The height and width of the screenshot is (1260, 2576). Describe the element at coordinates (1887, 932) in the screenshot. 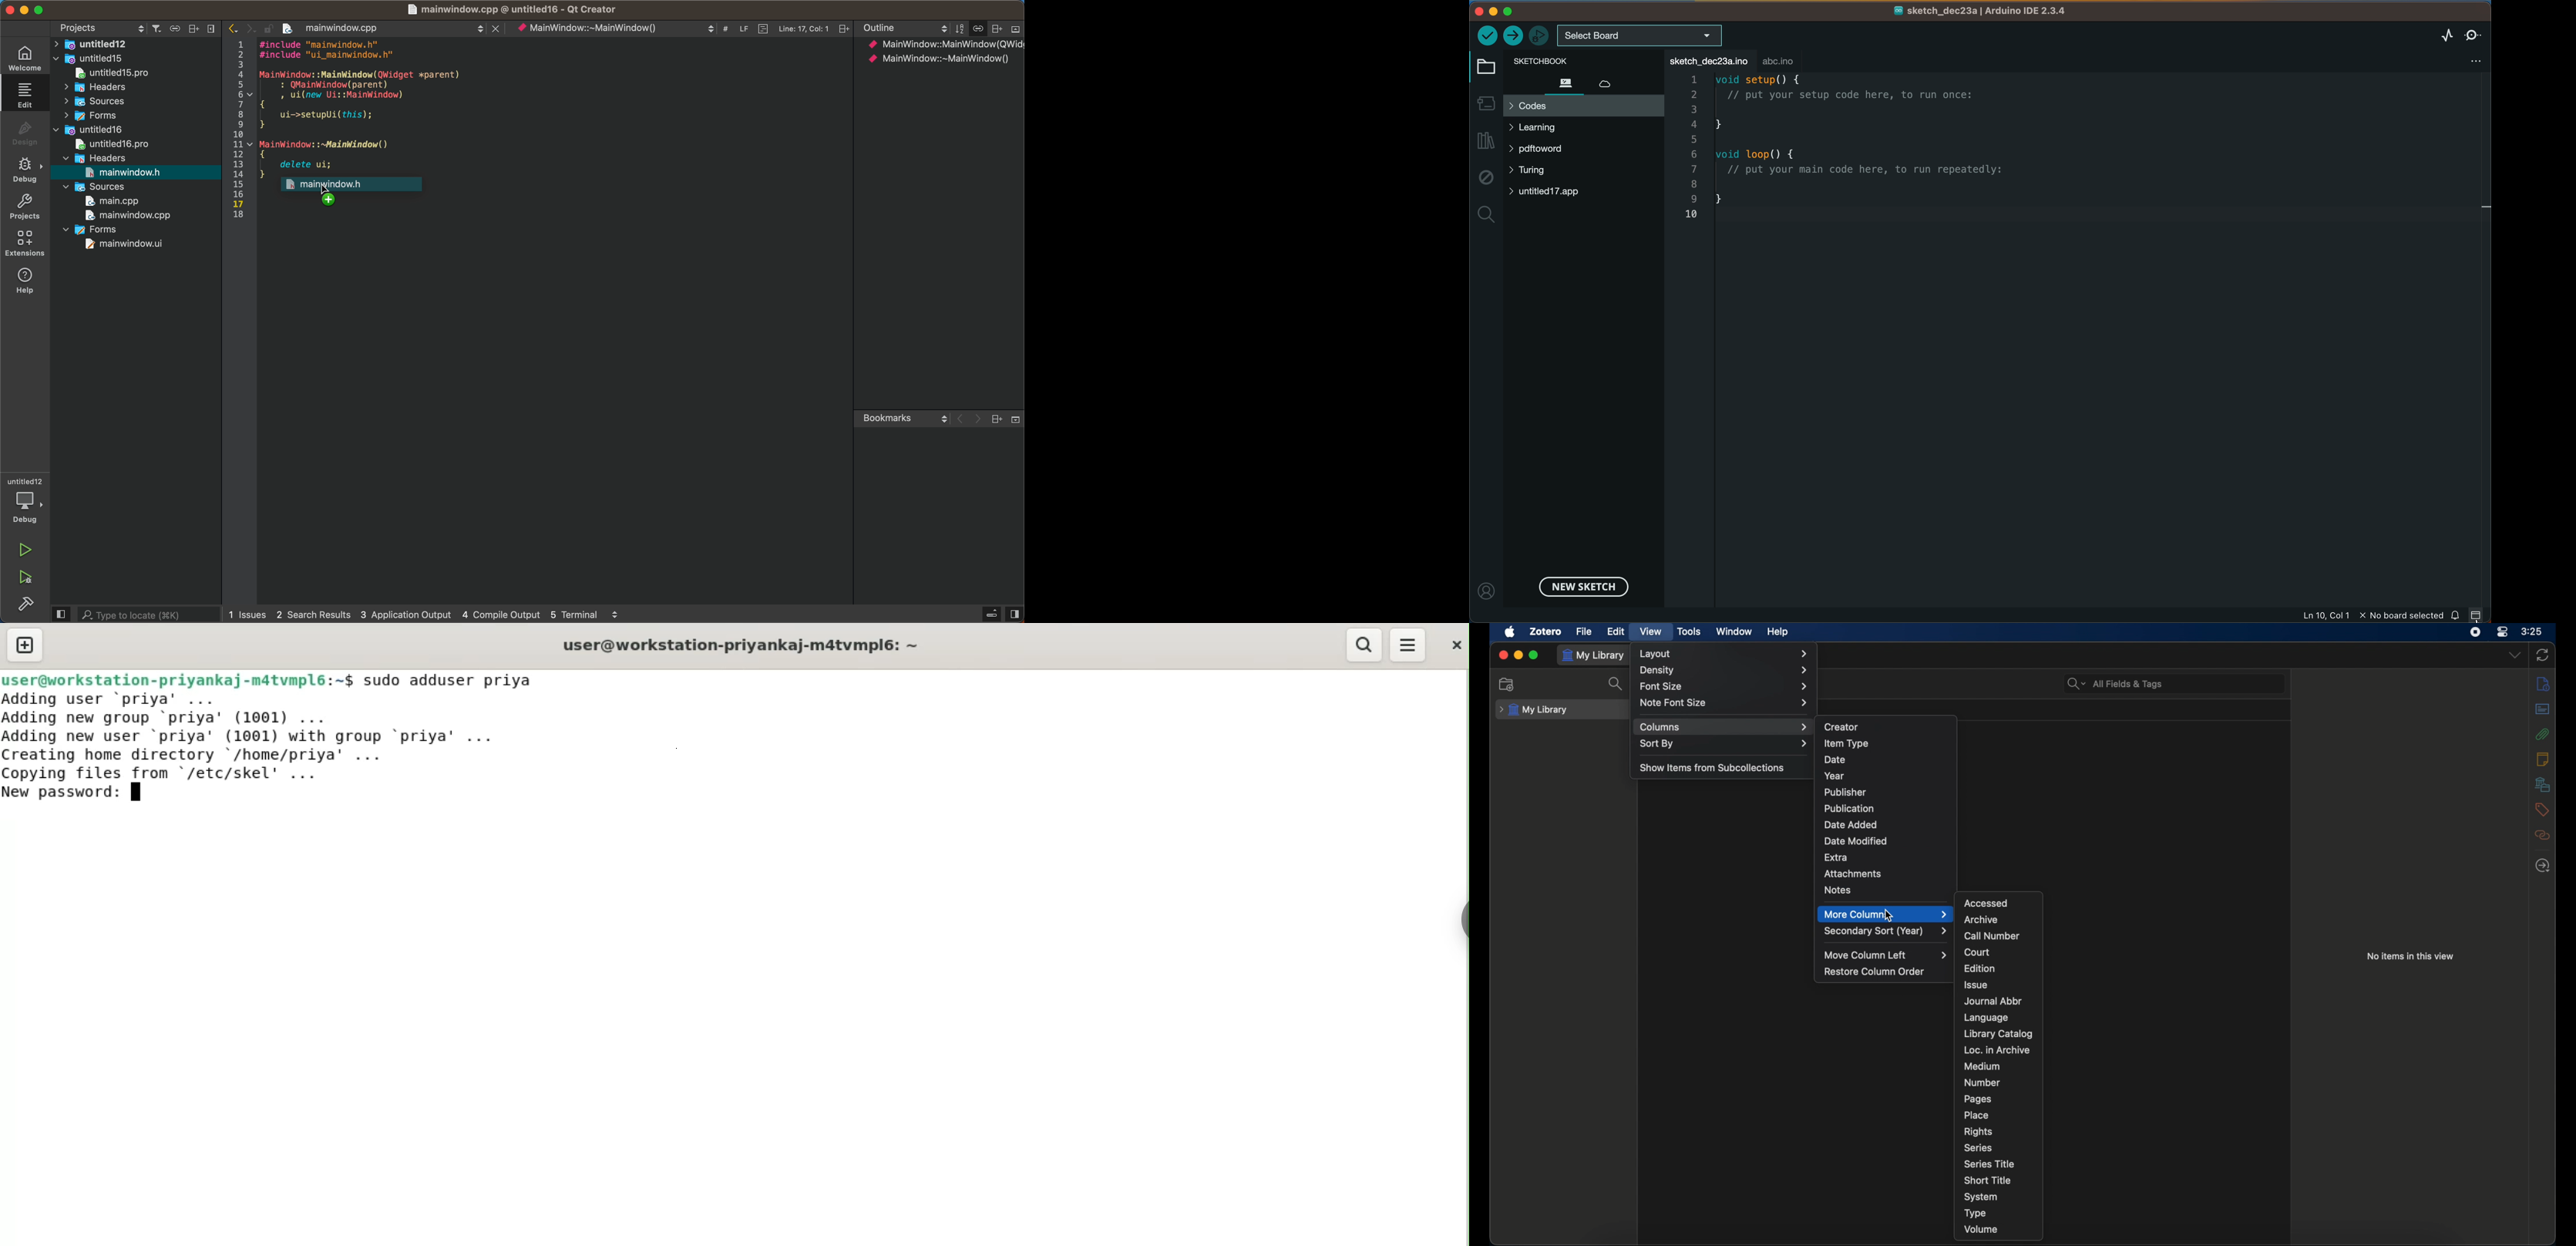

I see `secondary sort` at that location.